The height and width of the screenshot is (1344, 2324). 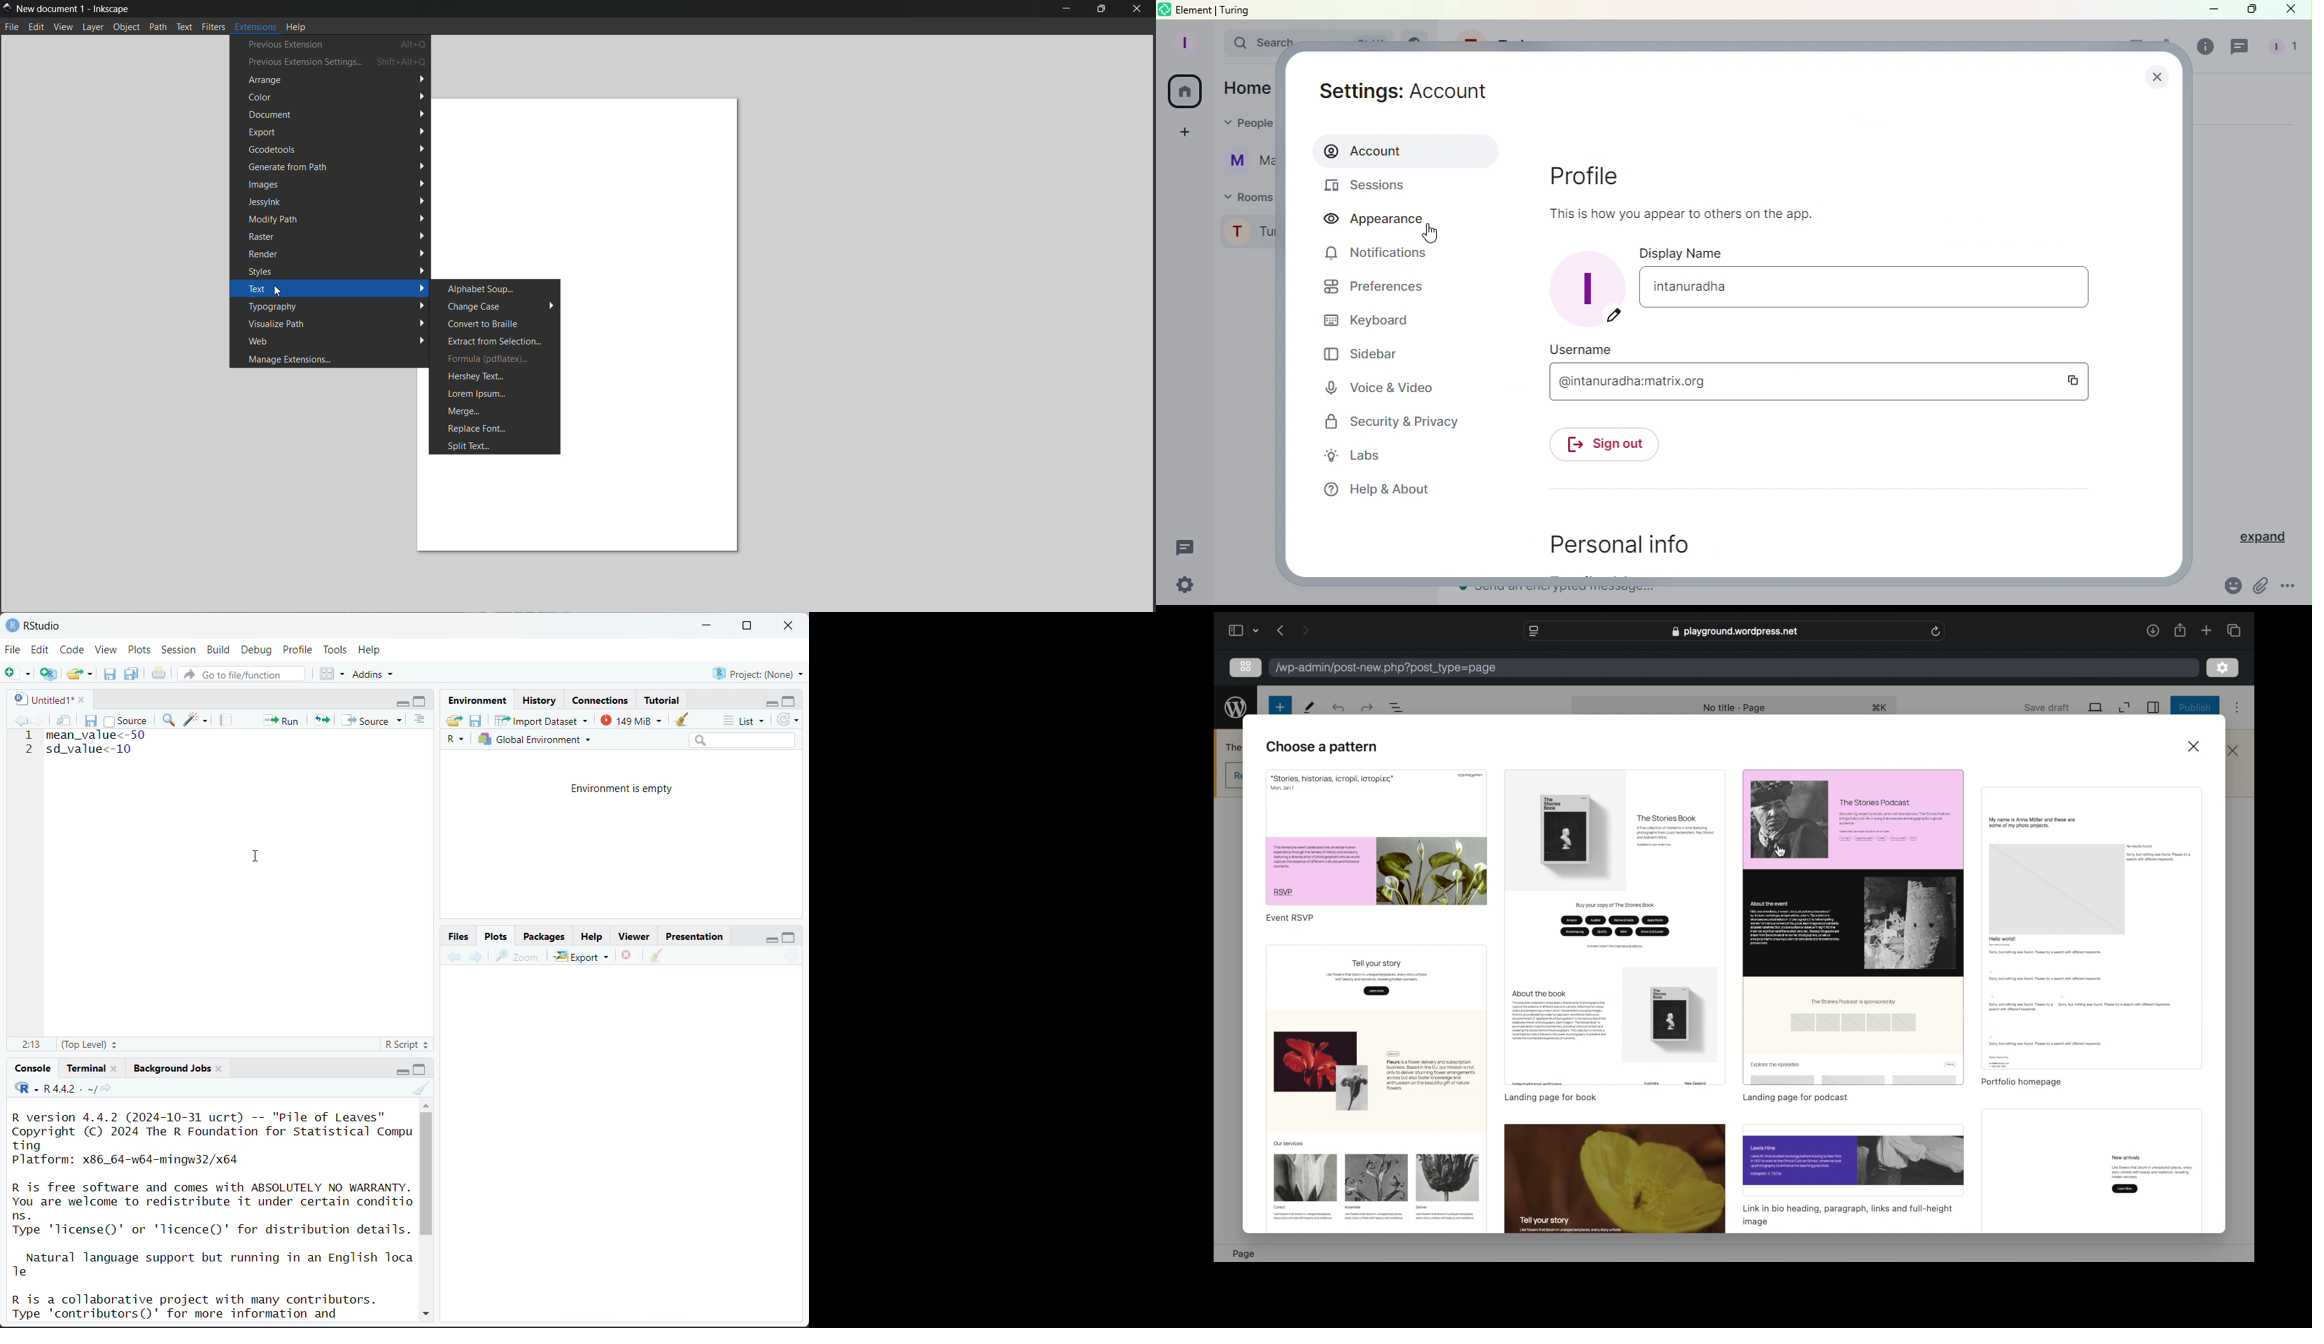 What do you see at coordinates (185, 26) in the screenshot?
I see `text` at bounding box center [185, 26].